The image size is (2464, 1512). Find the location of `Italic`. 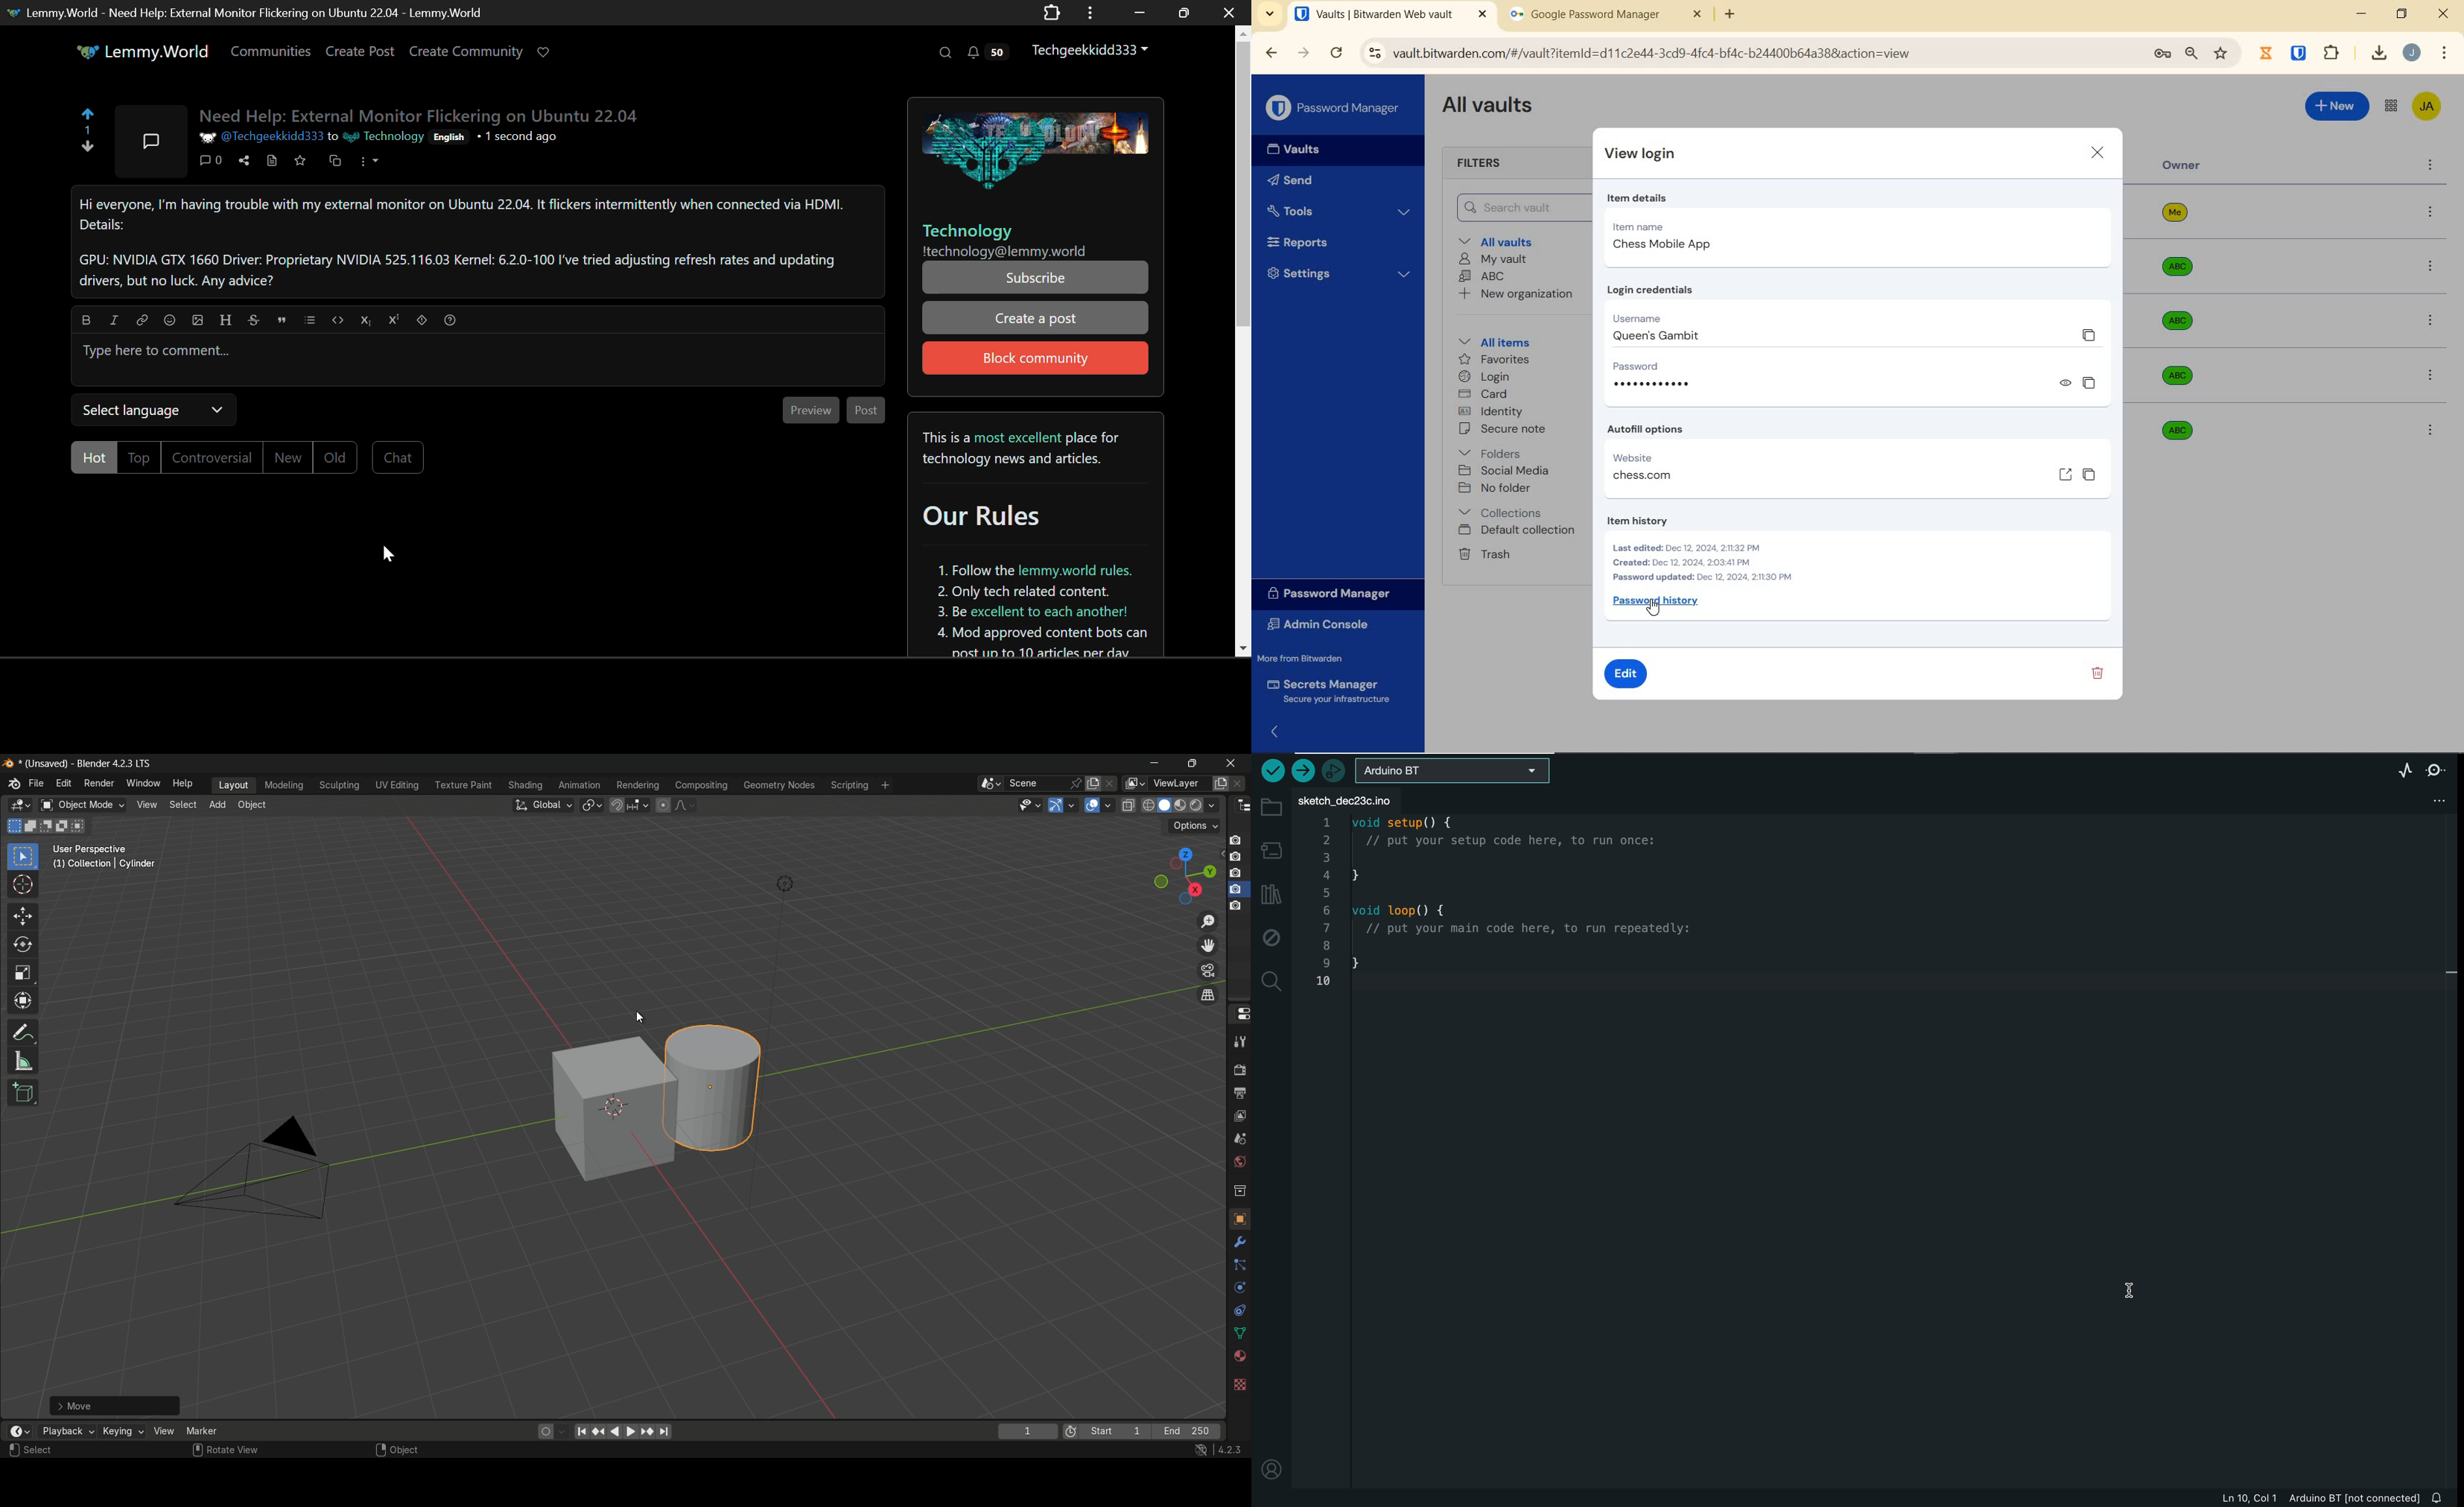

Italic is located at coordinates (113, 319).